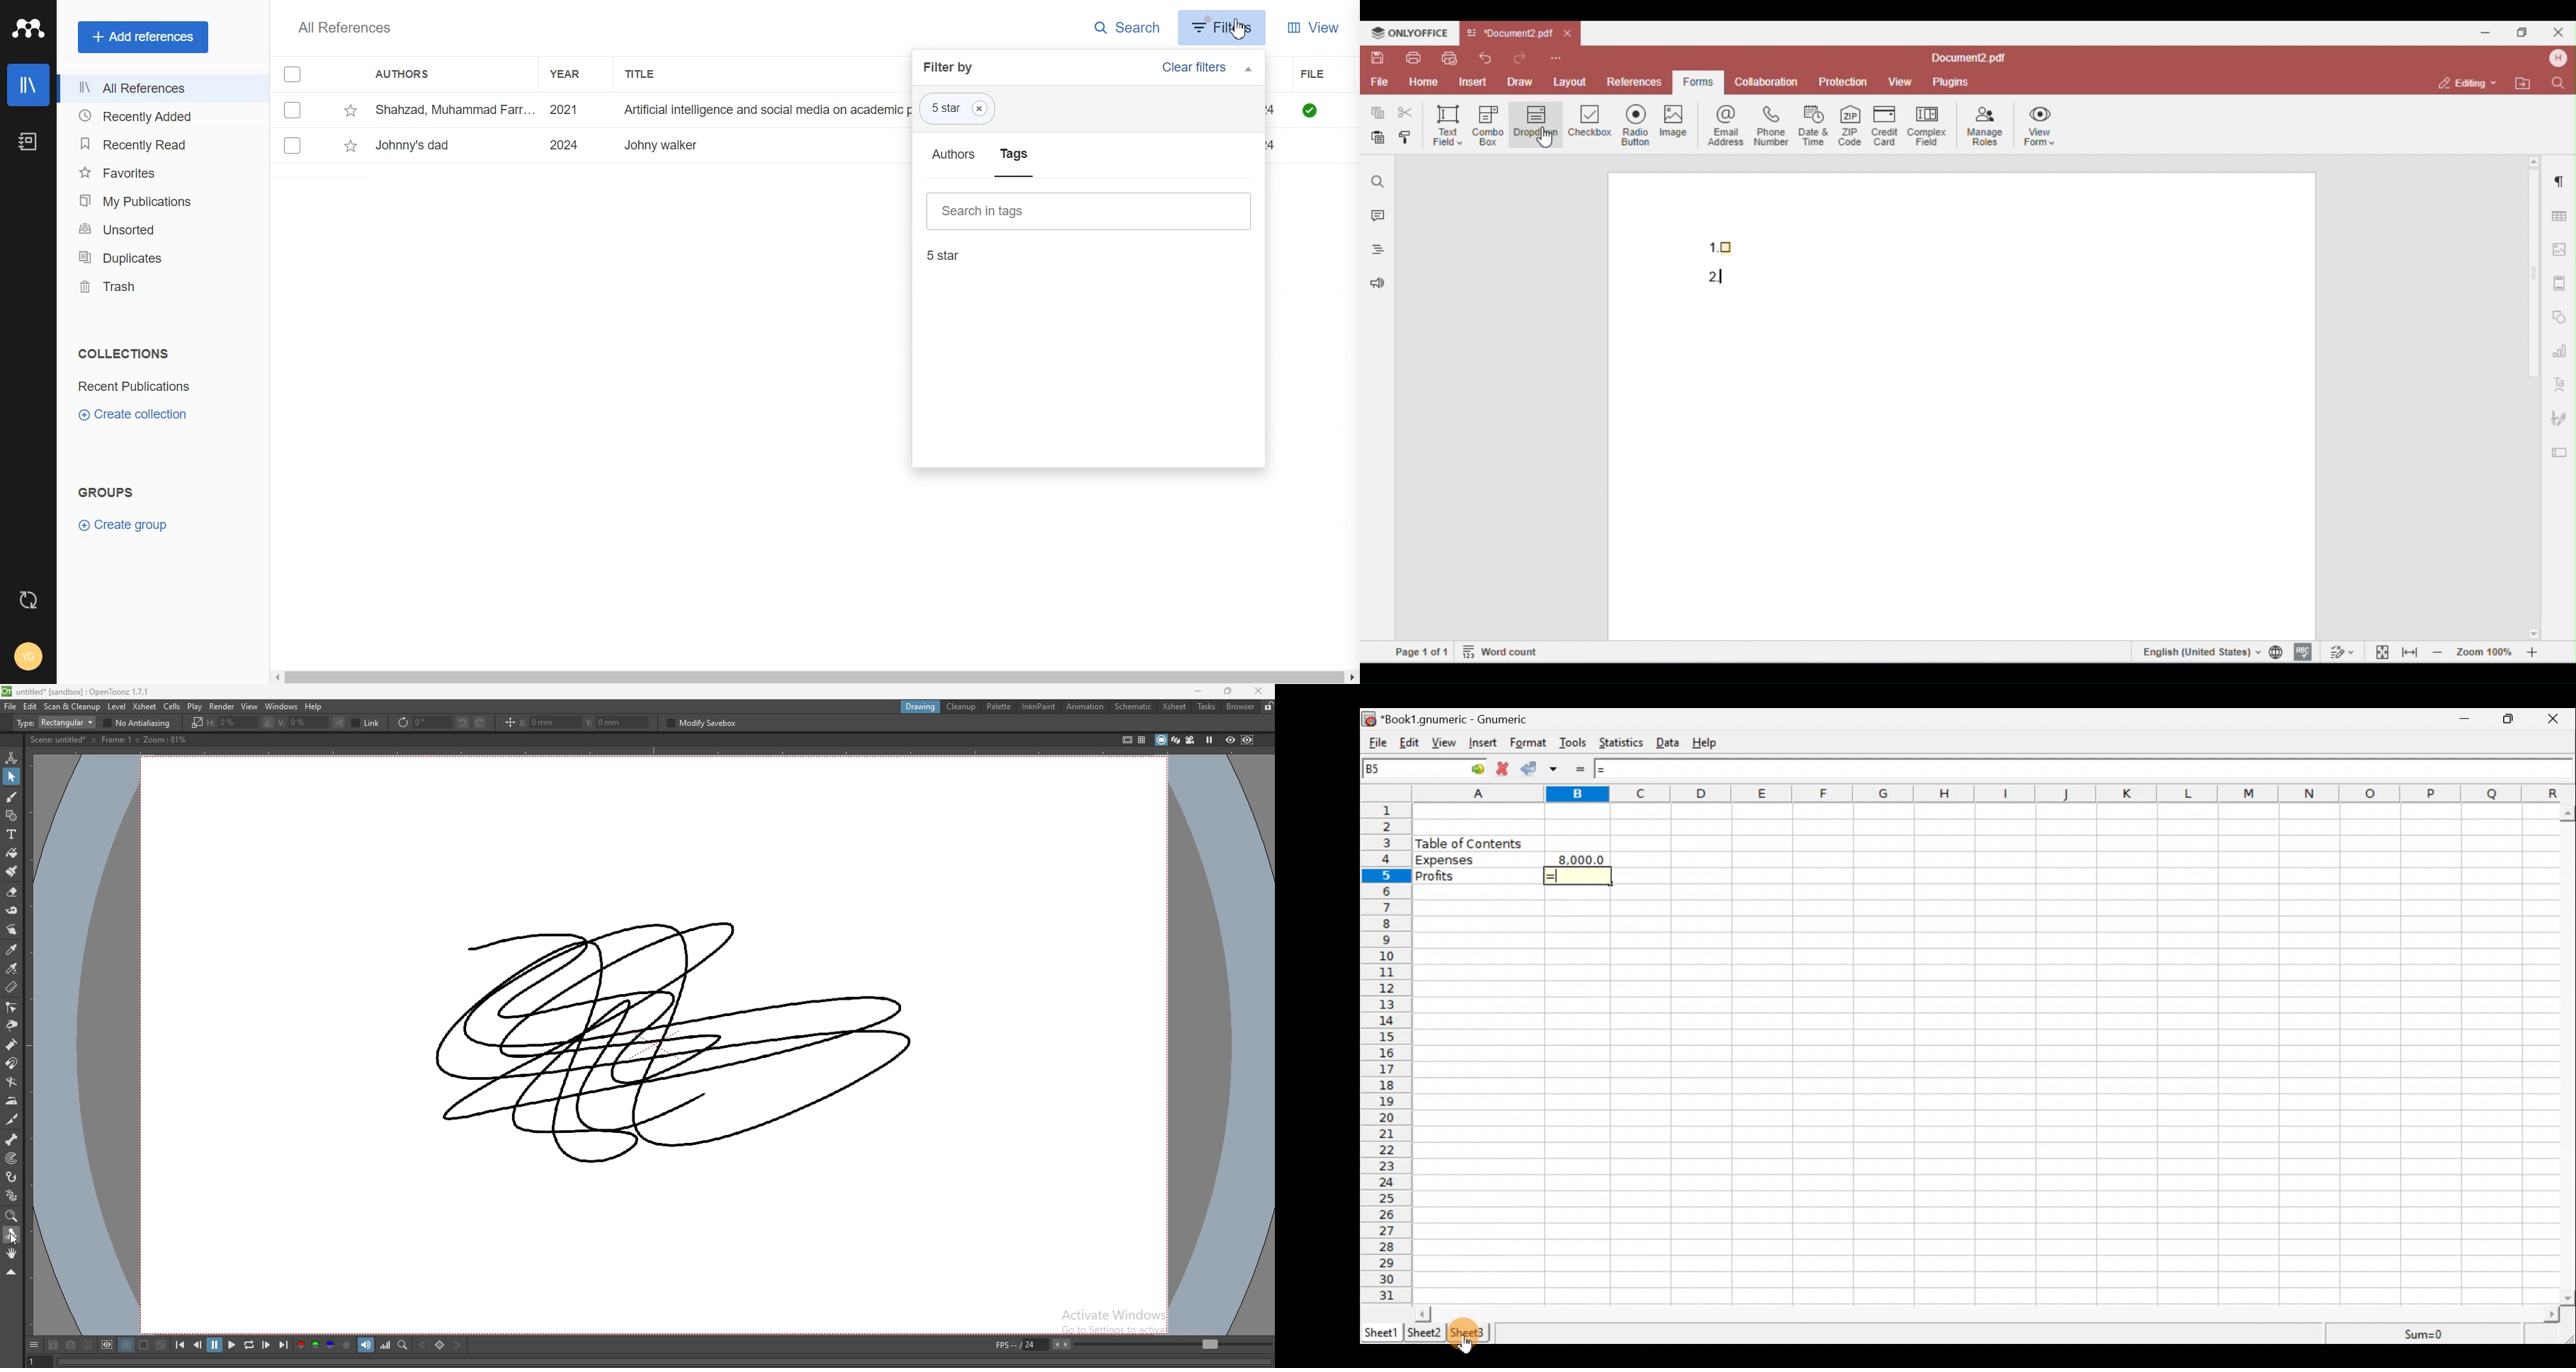 The height and width of the screenshot is (1372, 2576). Describe the element at coordinates (11, 1176) in the screenshot. I see `hook` at that location.